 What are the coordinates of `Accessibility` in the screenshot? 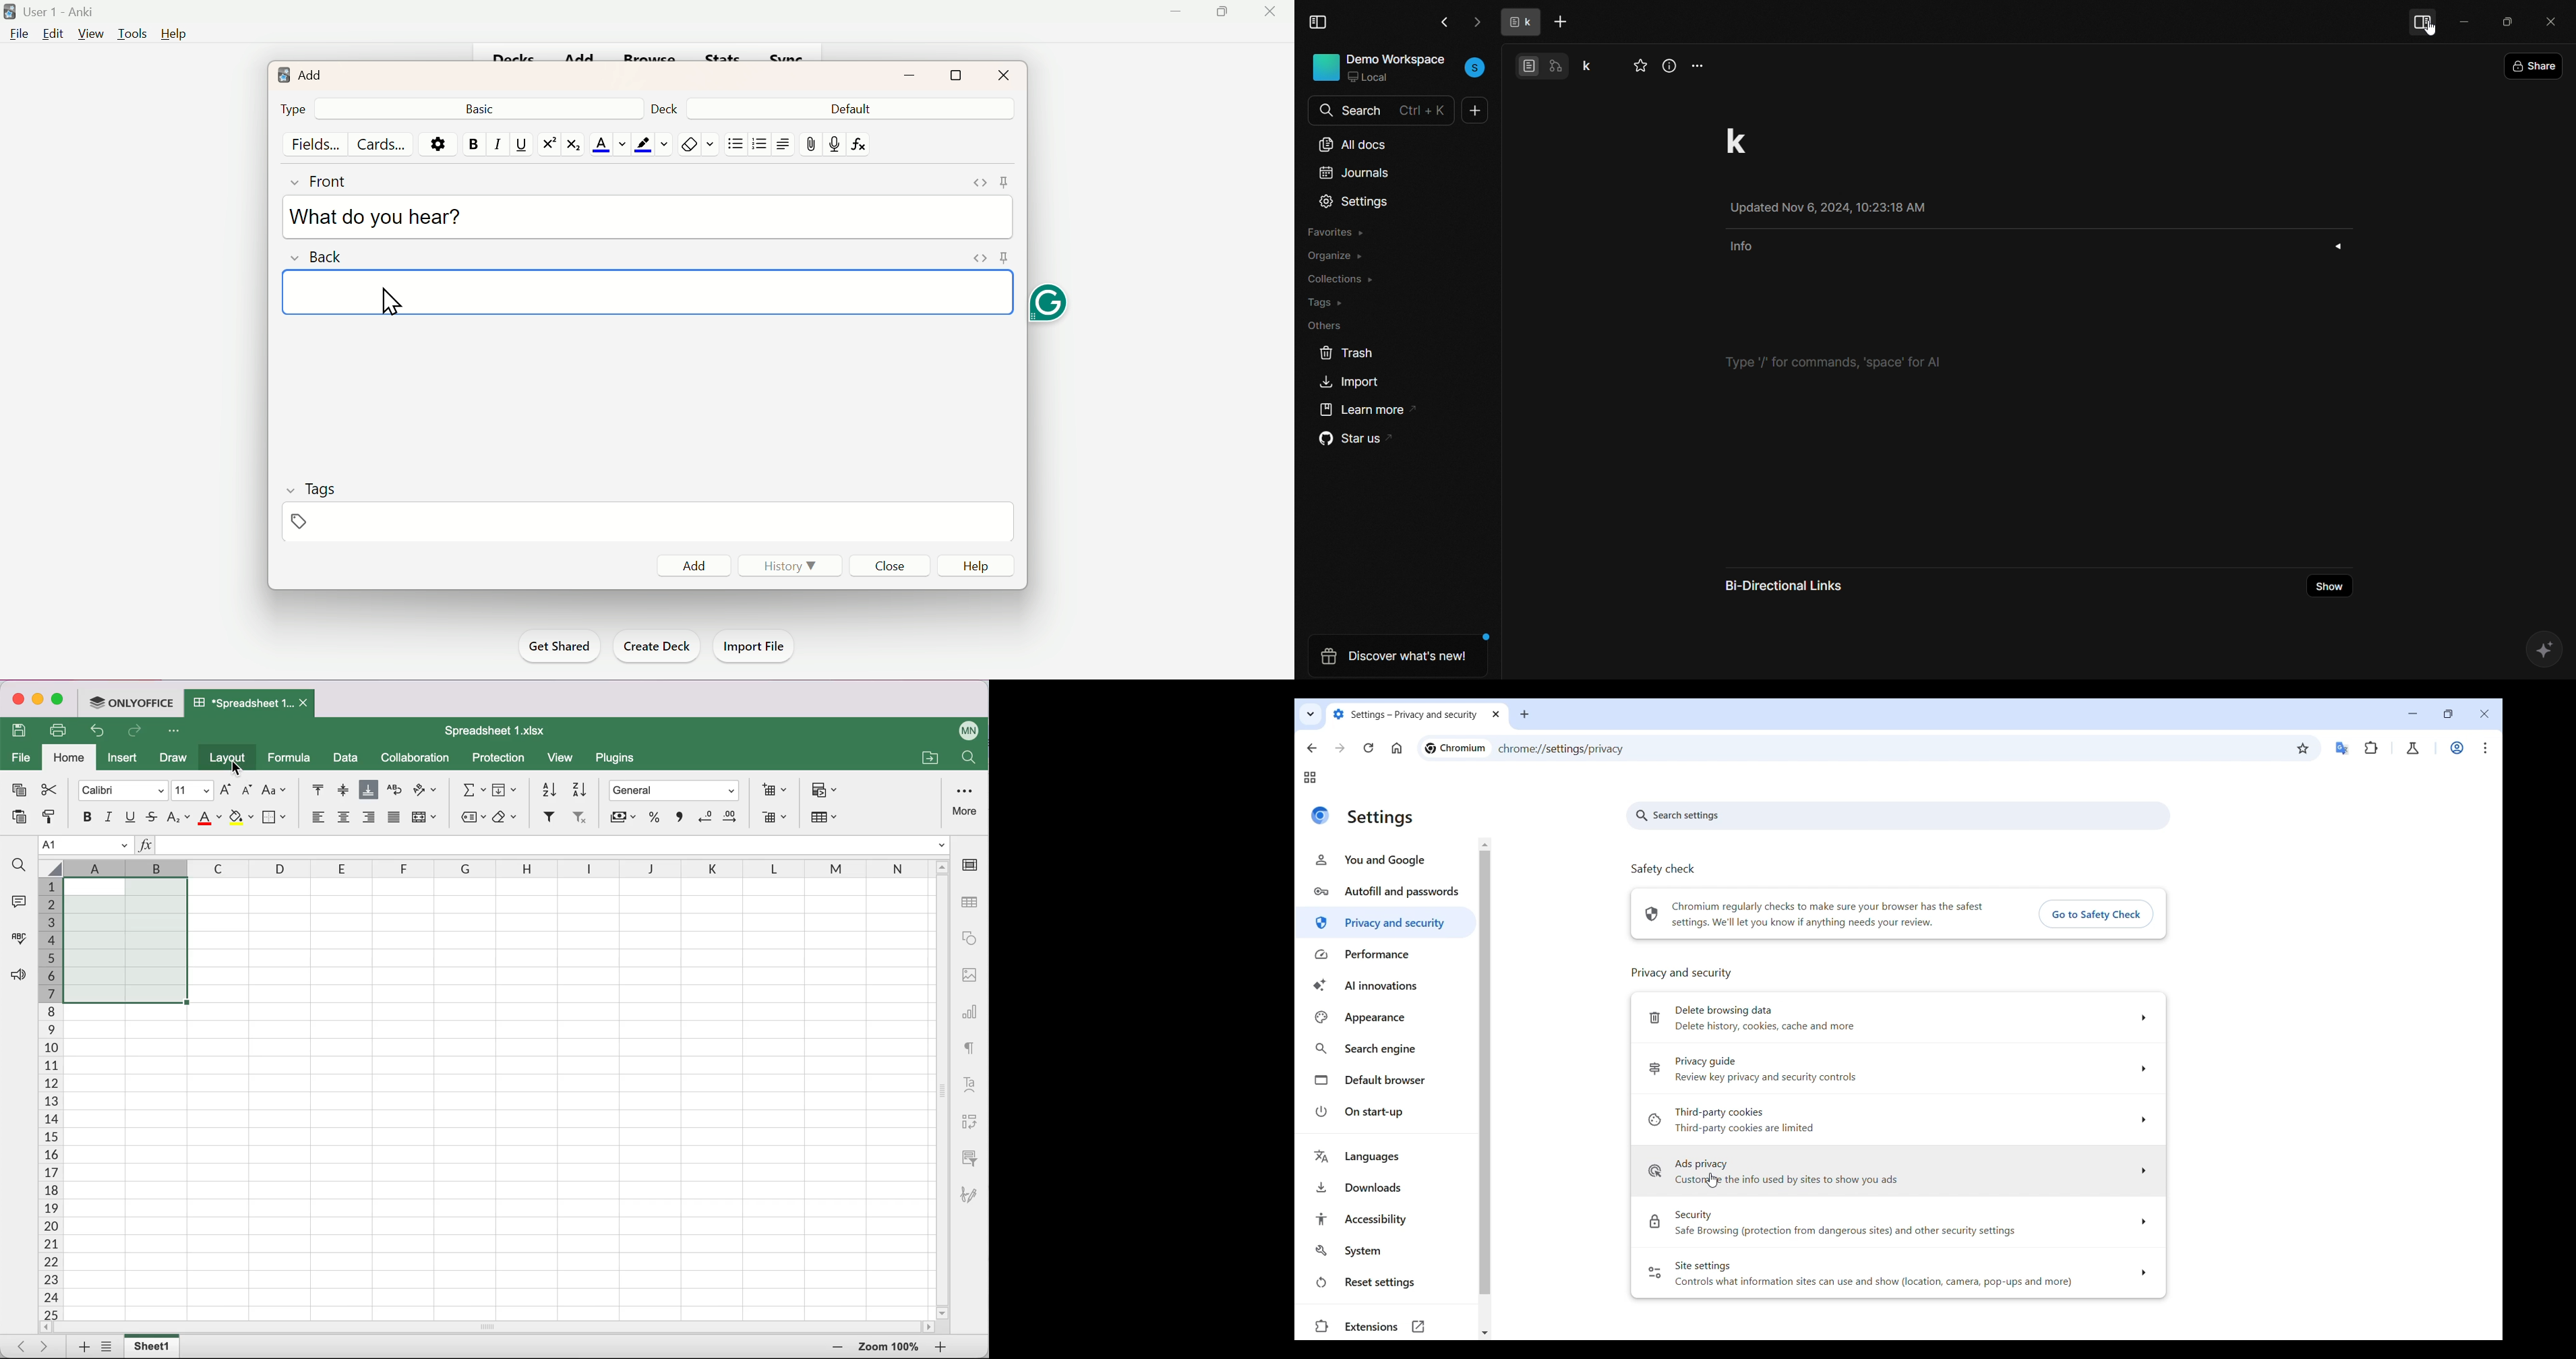 It's located at (1386, 1219).